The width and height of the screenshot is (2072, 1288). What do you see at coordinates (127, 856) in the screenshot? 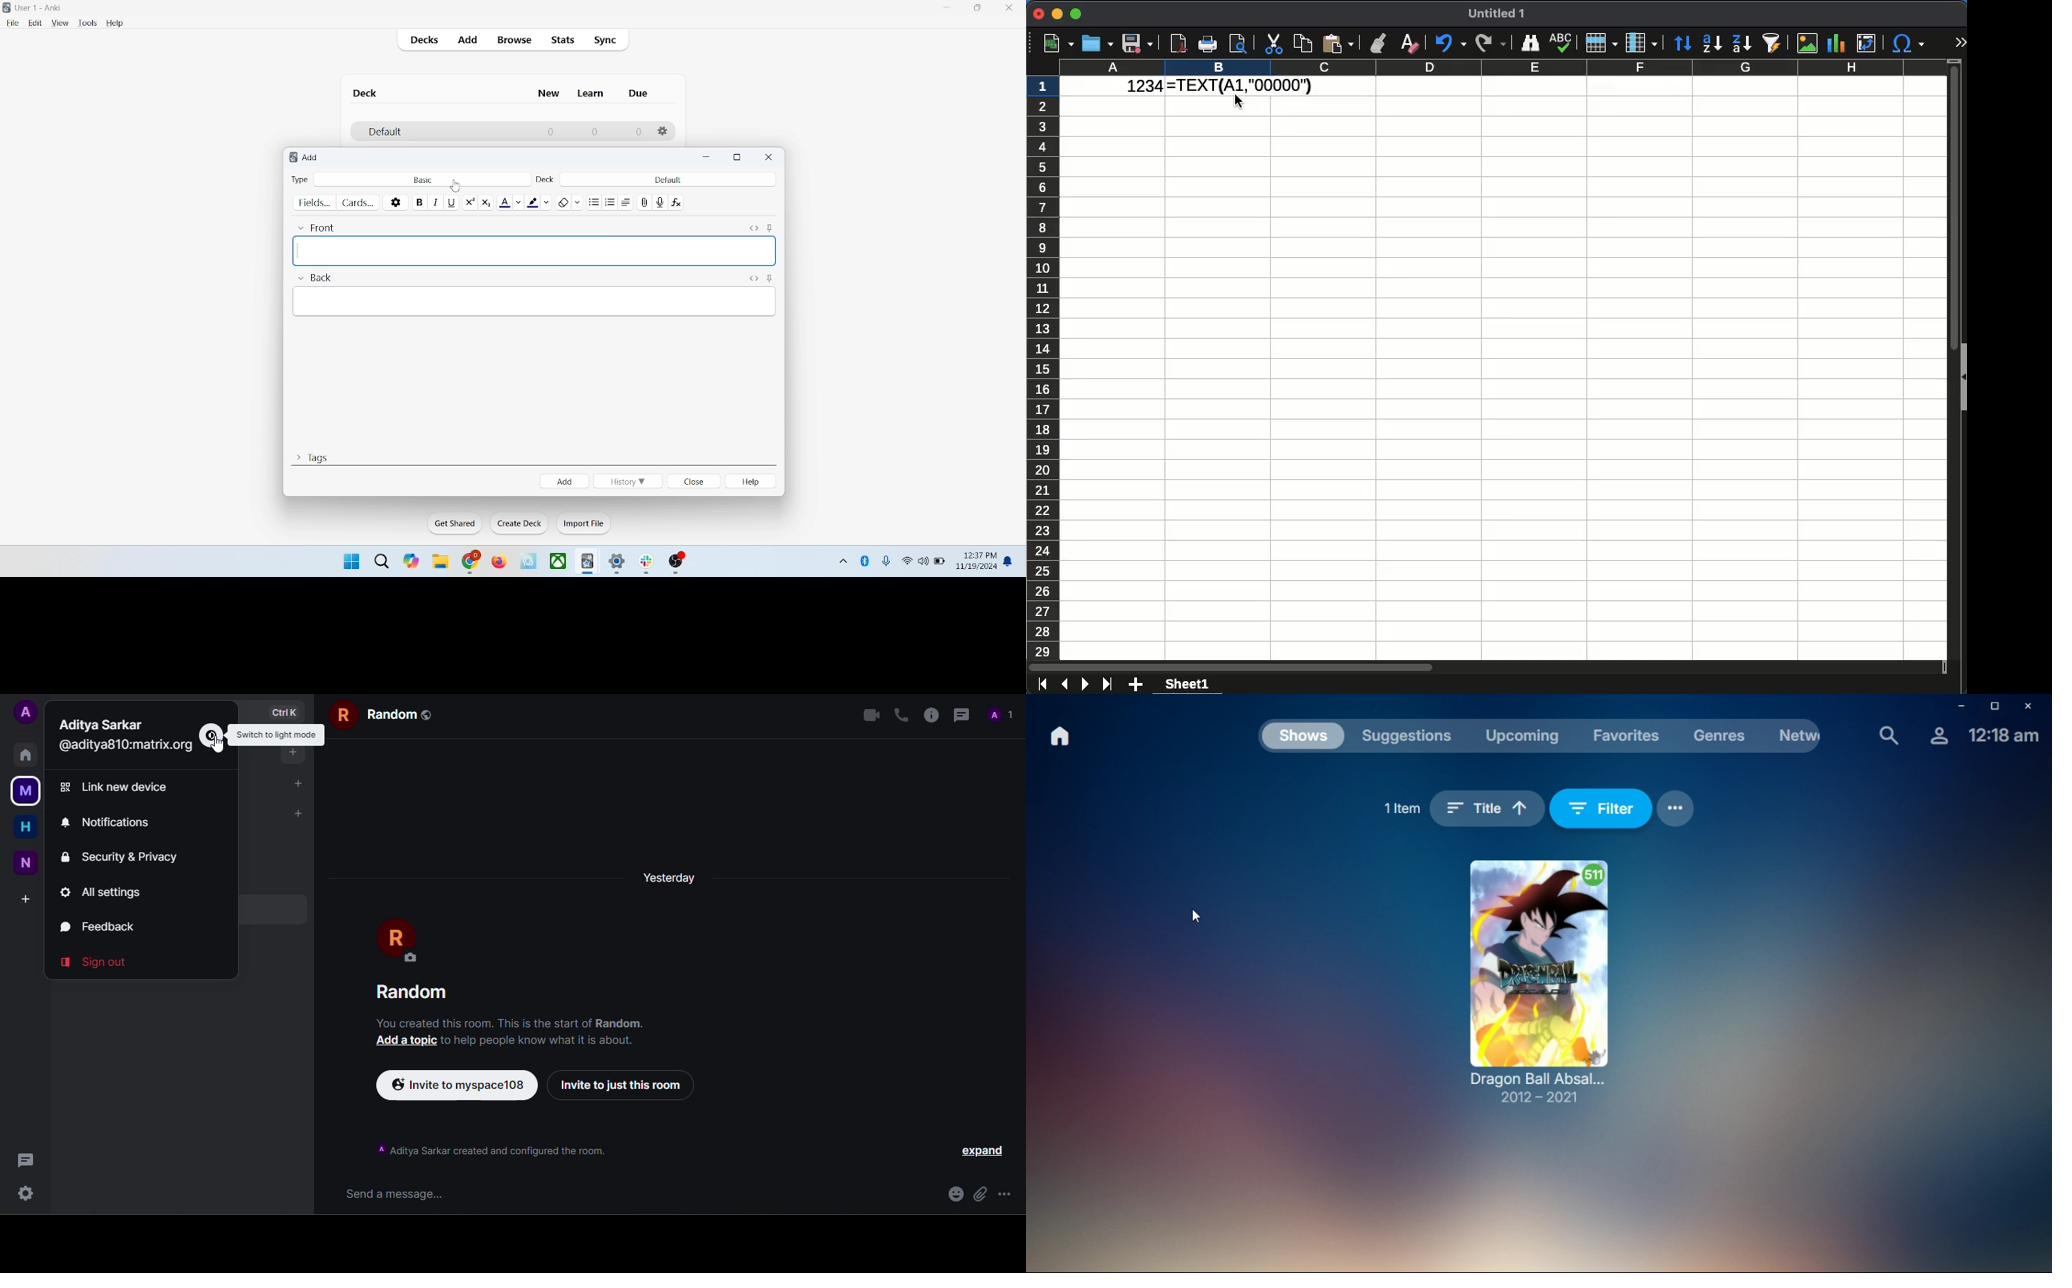
I see `security` at bounding box center [127, 856].